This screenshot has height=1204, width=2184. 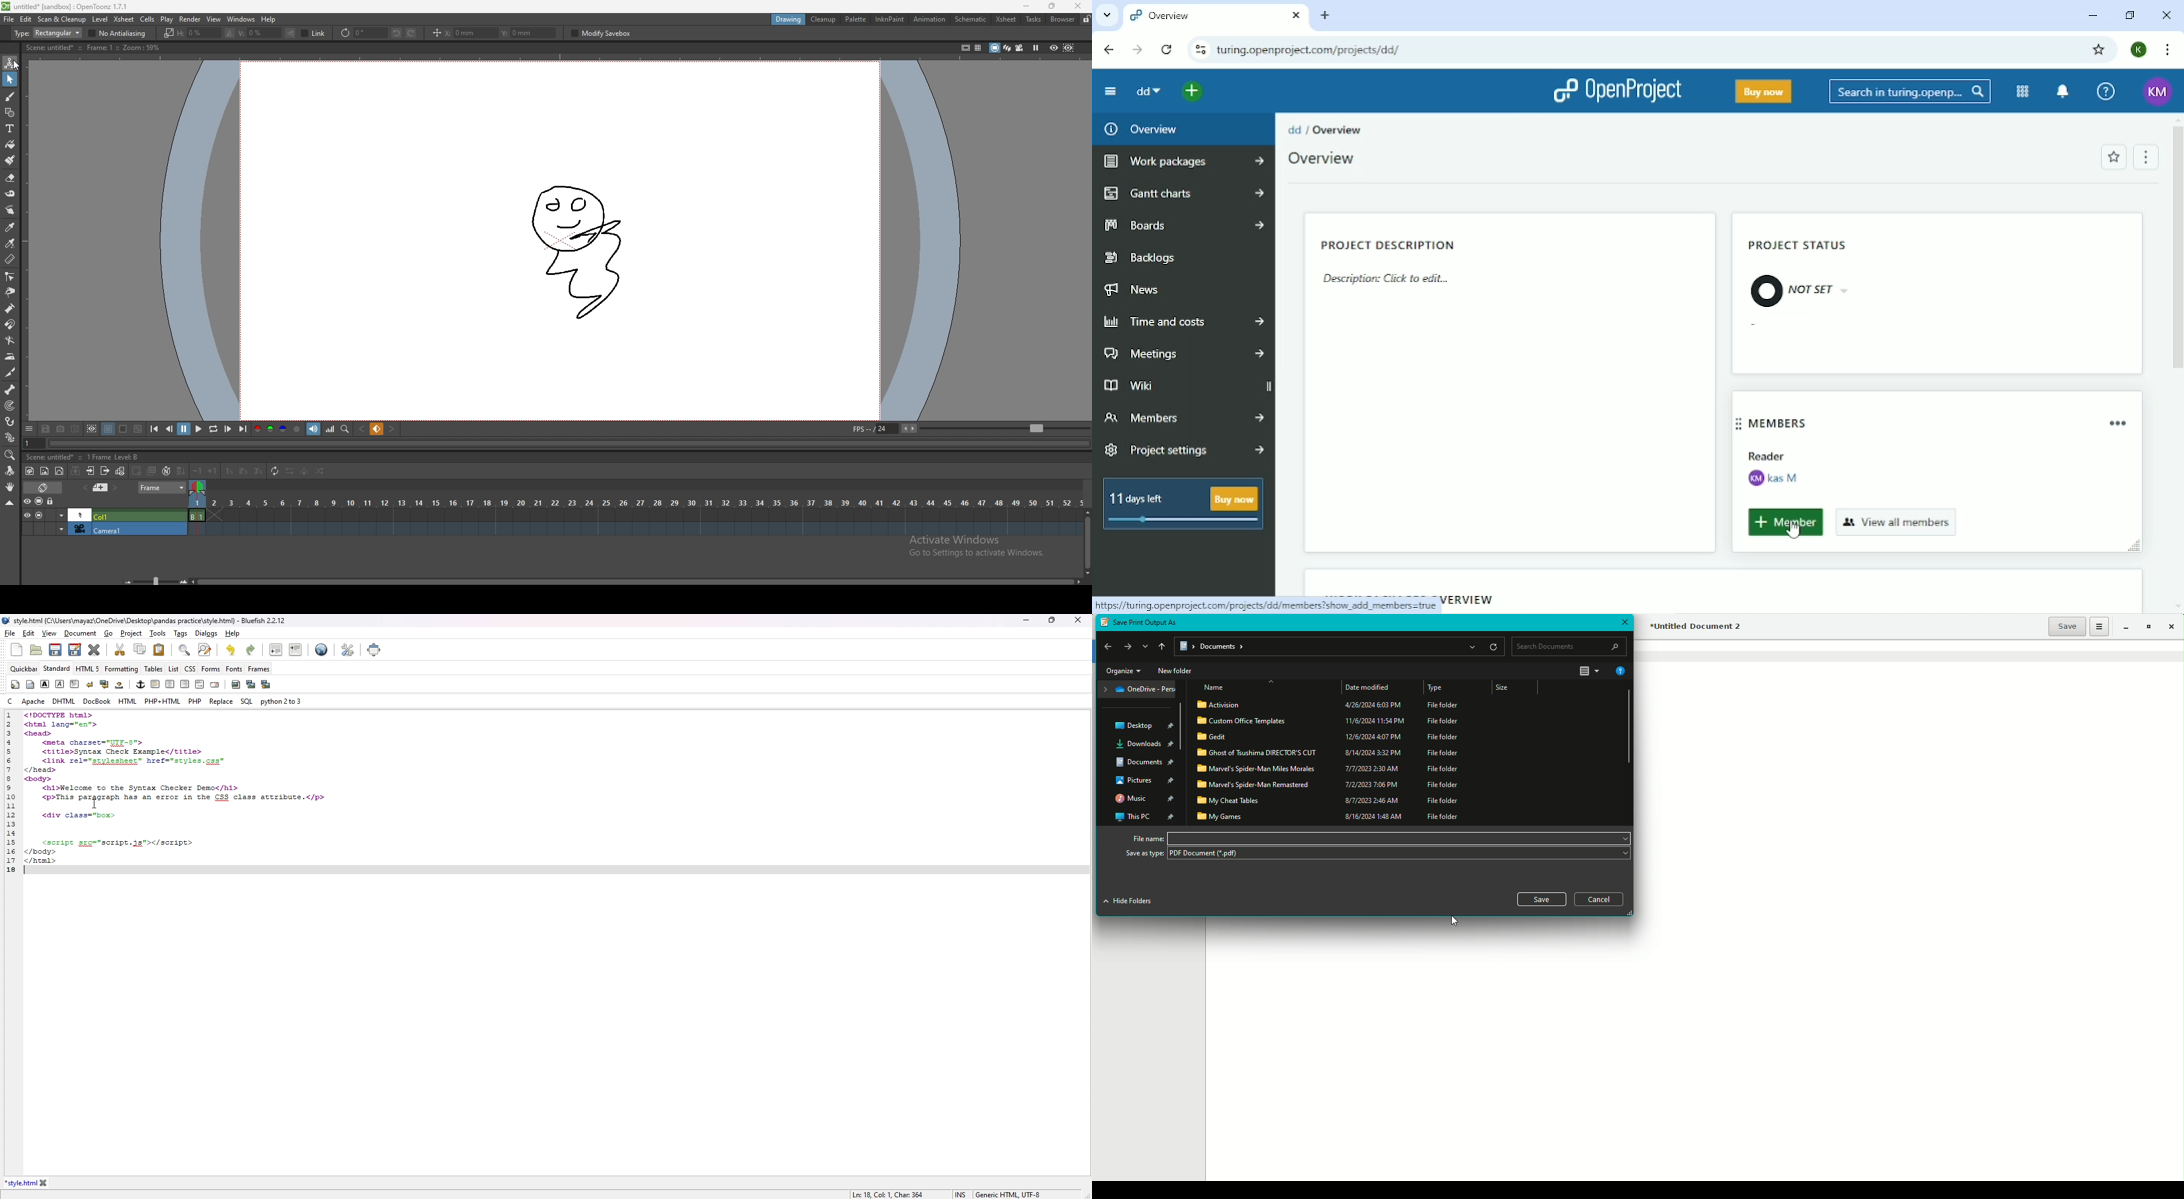 What do you see at coordinates (35, 650) in the screenshot?
I see `open` at bounding box center [35, 650].